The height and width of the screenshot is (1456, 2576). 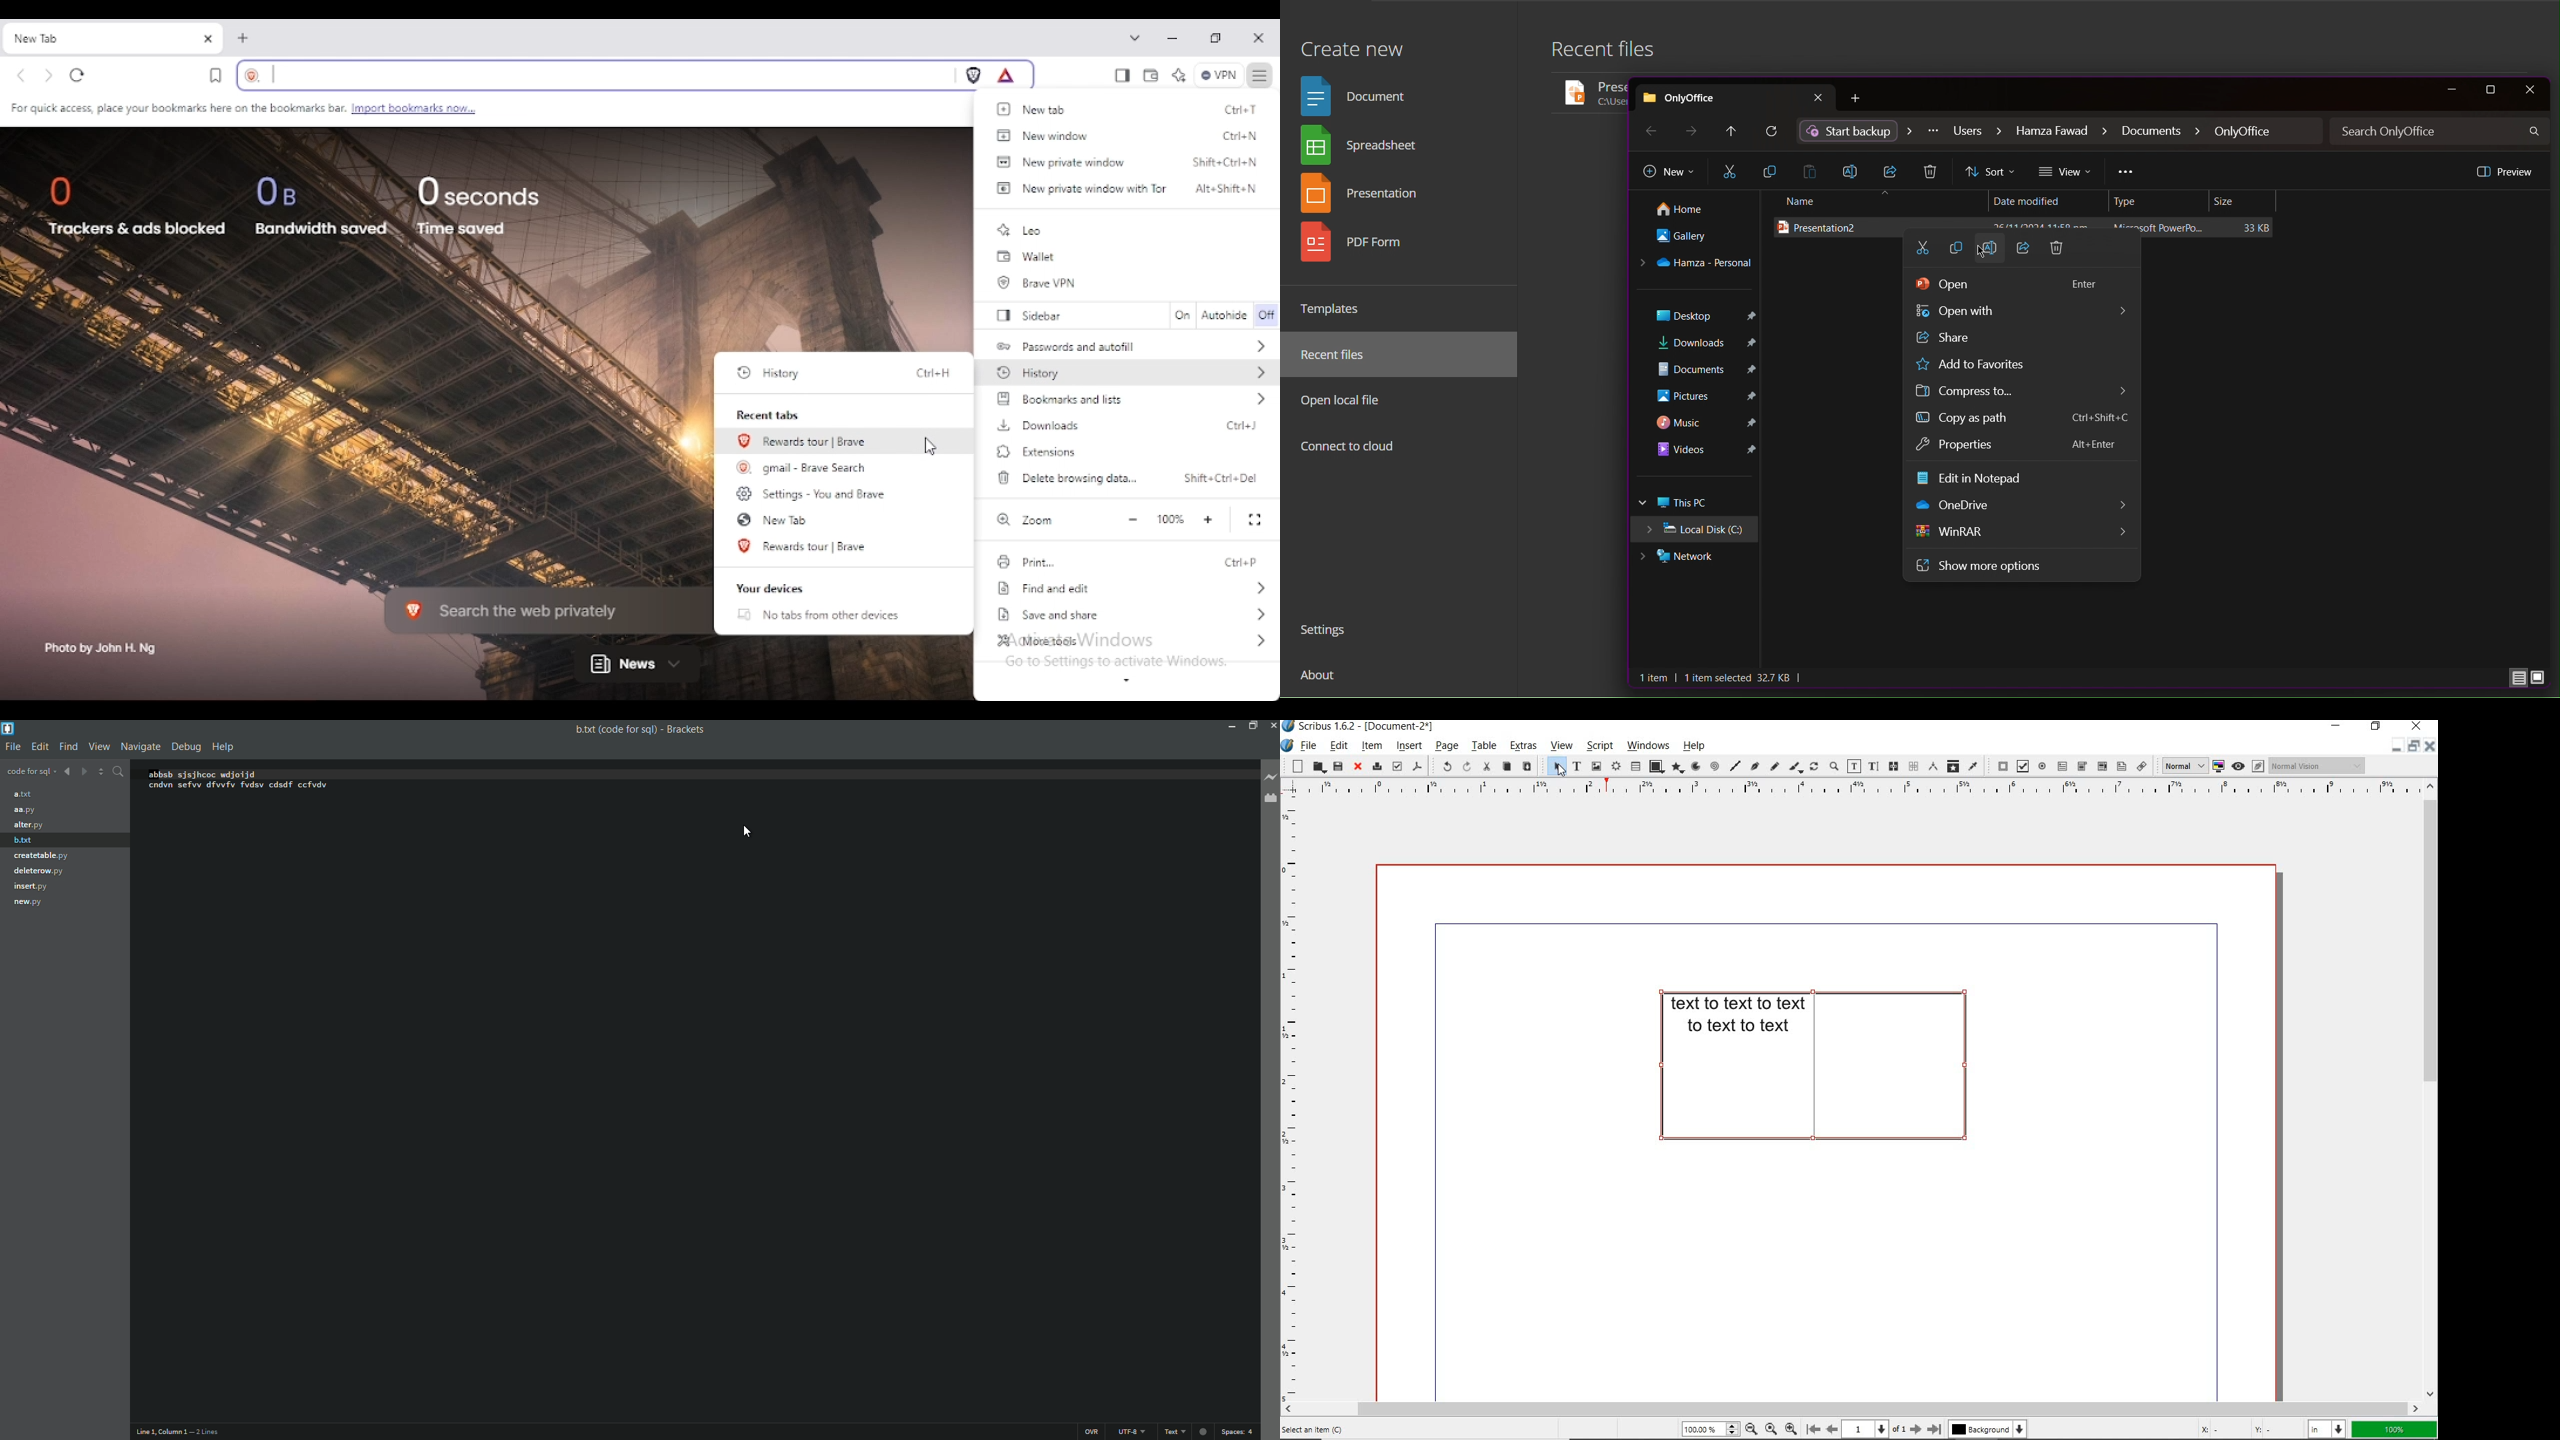 What do you see at coordinates (536, 609) in the screenshot?
I see `search the web privately` at bounding box center [536, 609].